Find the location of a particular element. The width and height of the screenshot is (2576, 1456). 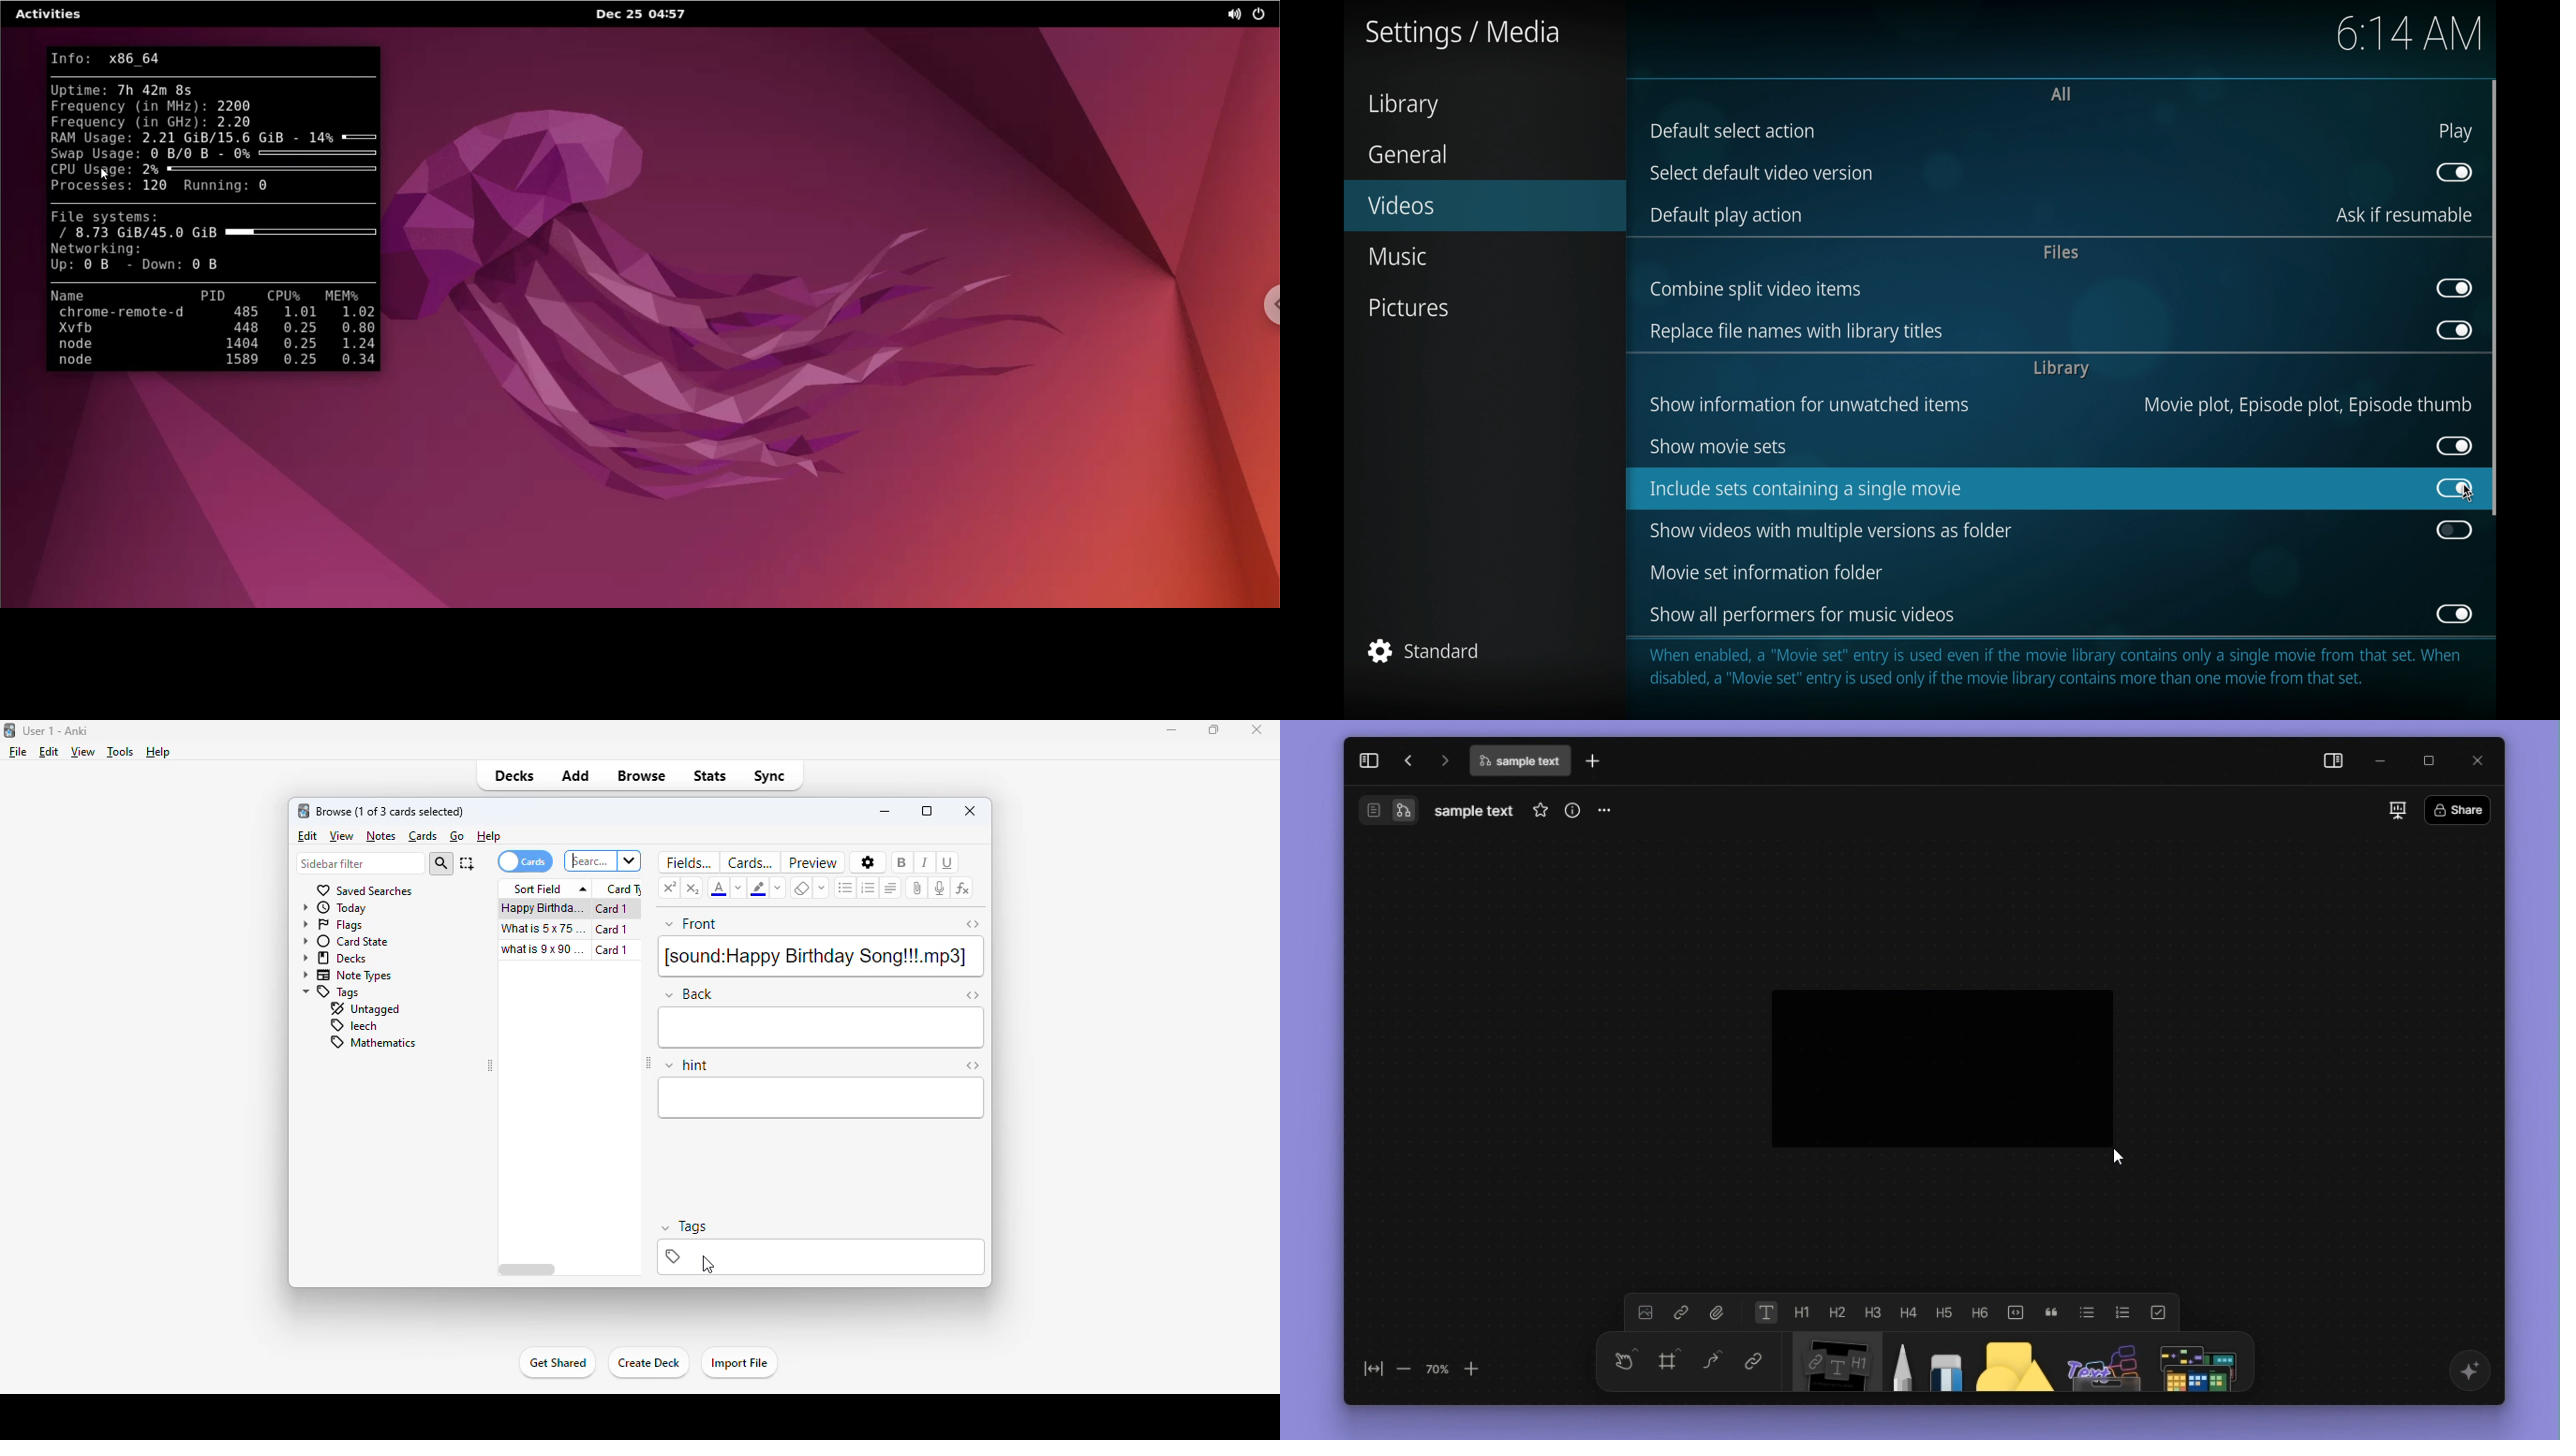

maximize is located at coordinates (1219, 729).